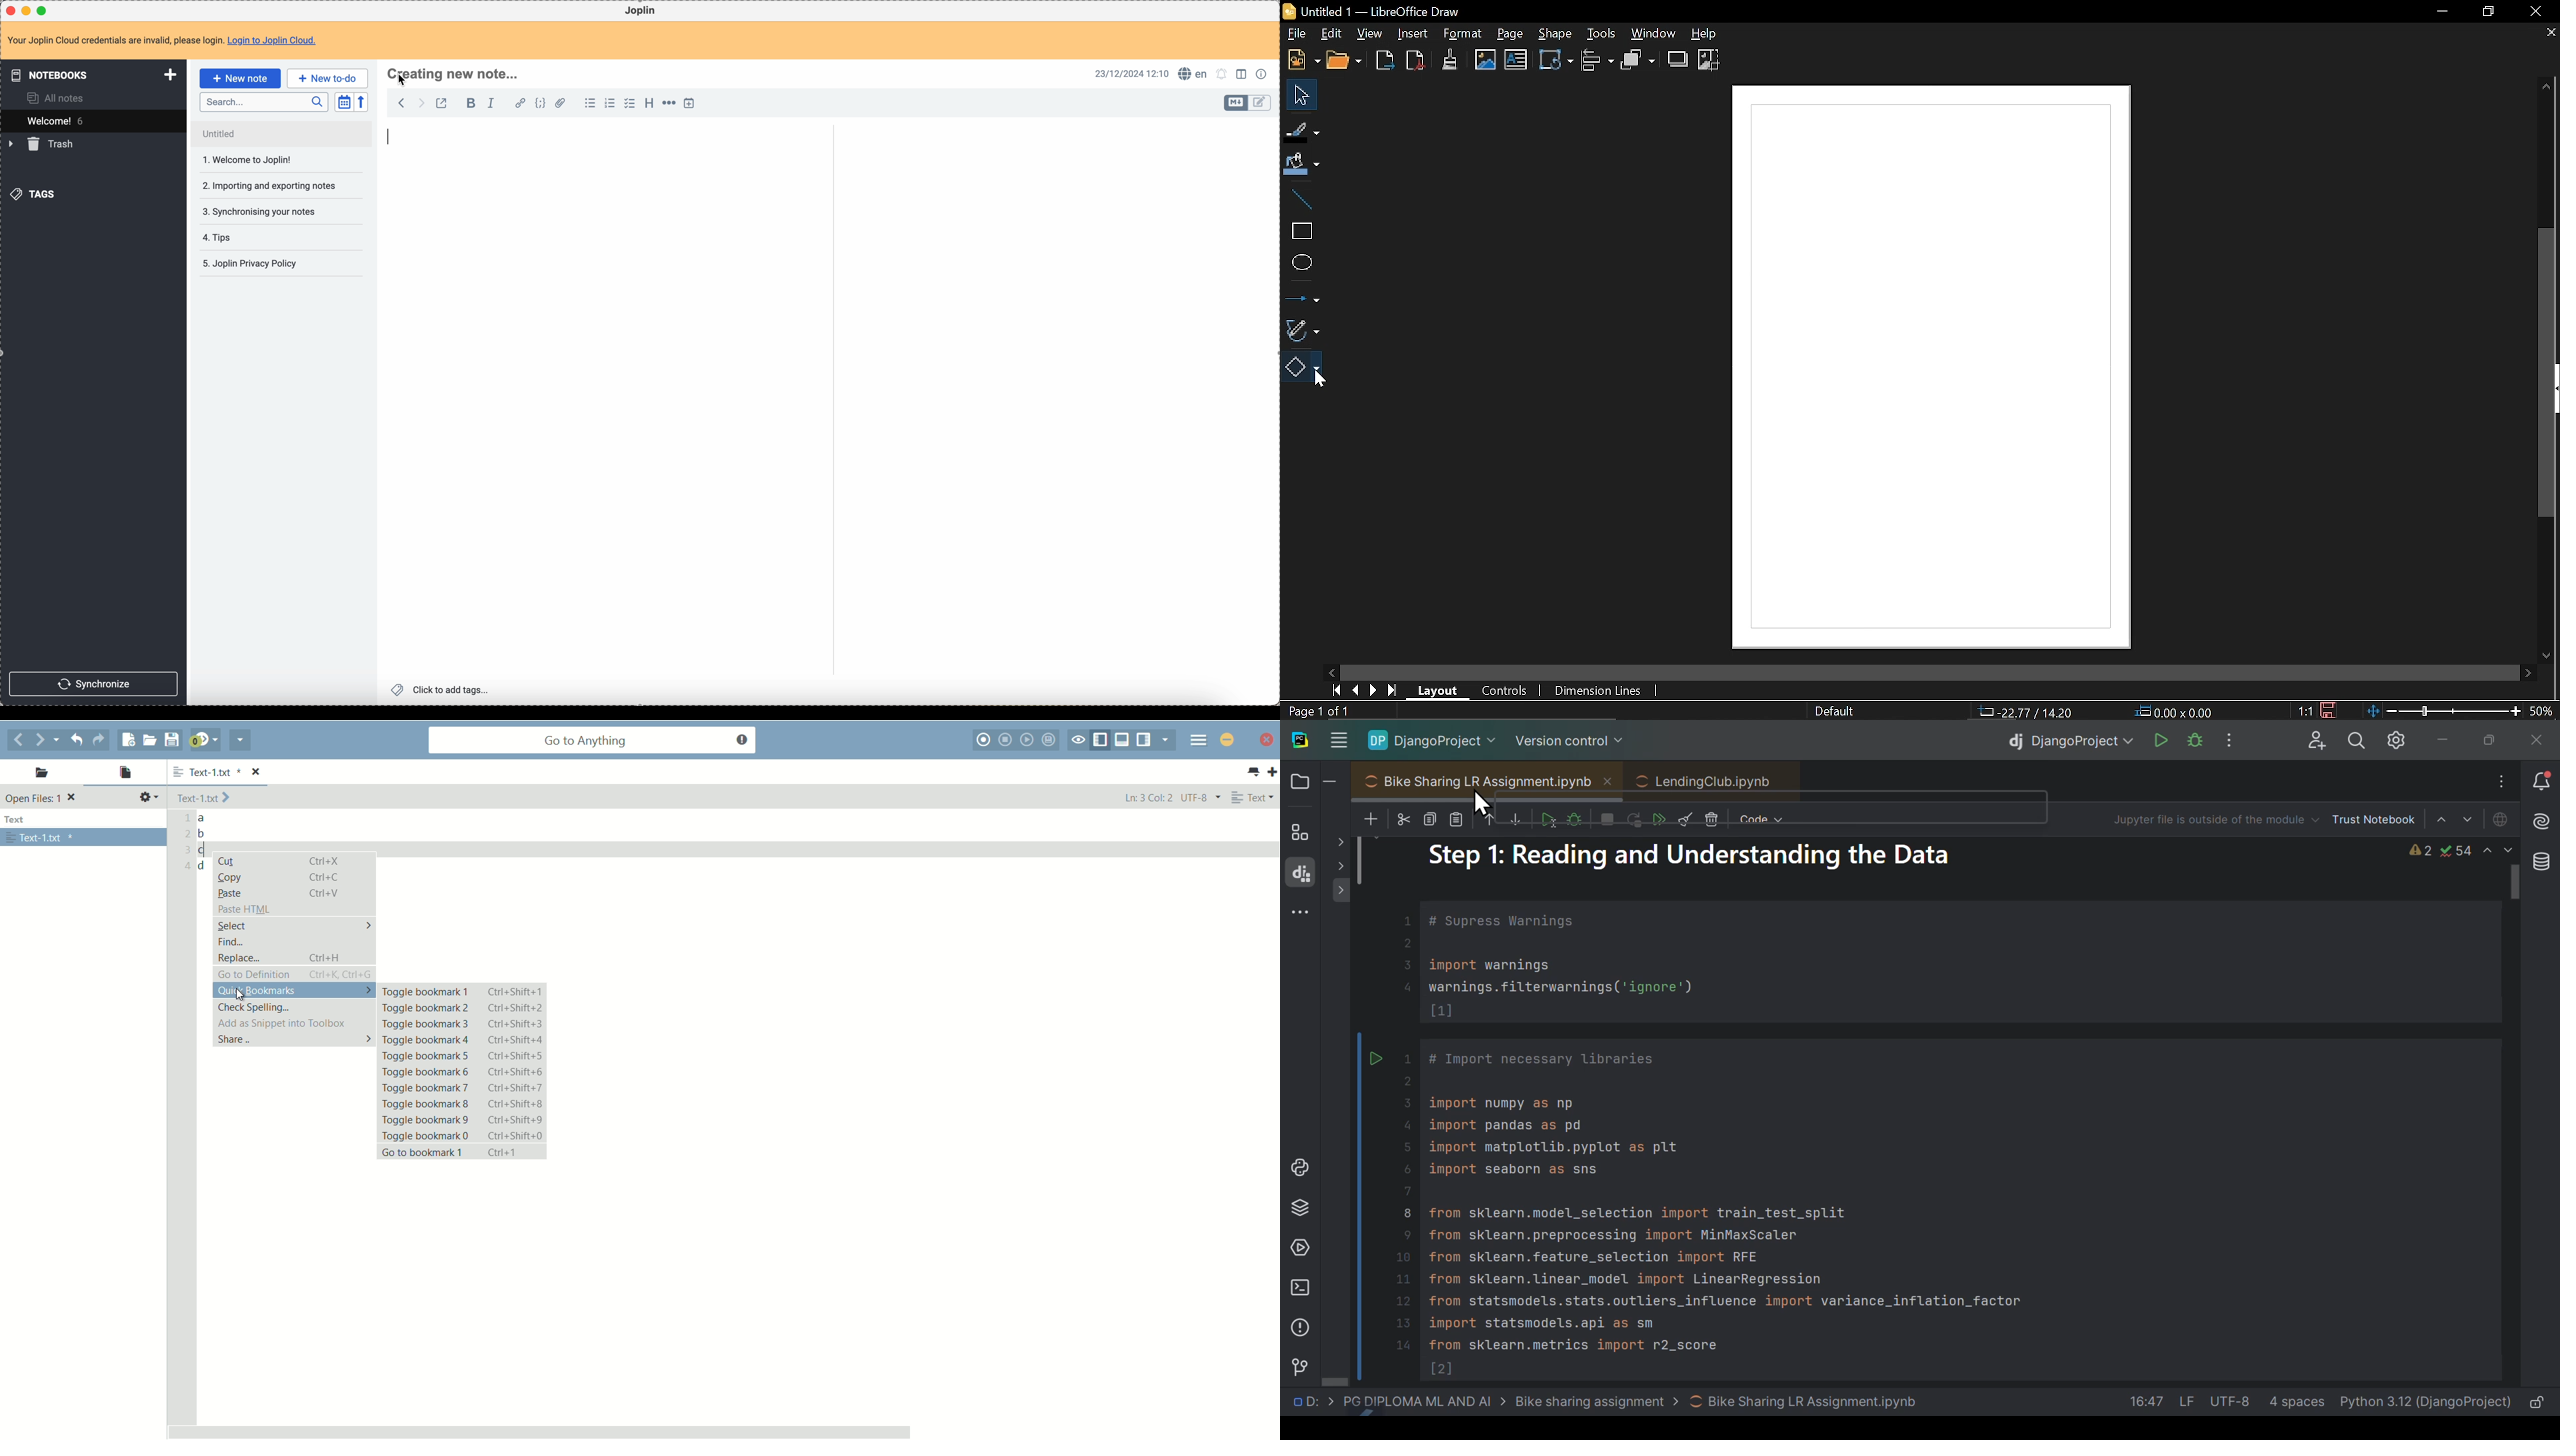  Describe the element at coordinates (1370, 819) in the screenshot. I see `New files` at that location.